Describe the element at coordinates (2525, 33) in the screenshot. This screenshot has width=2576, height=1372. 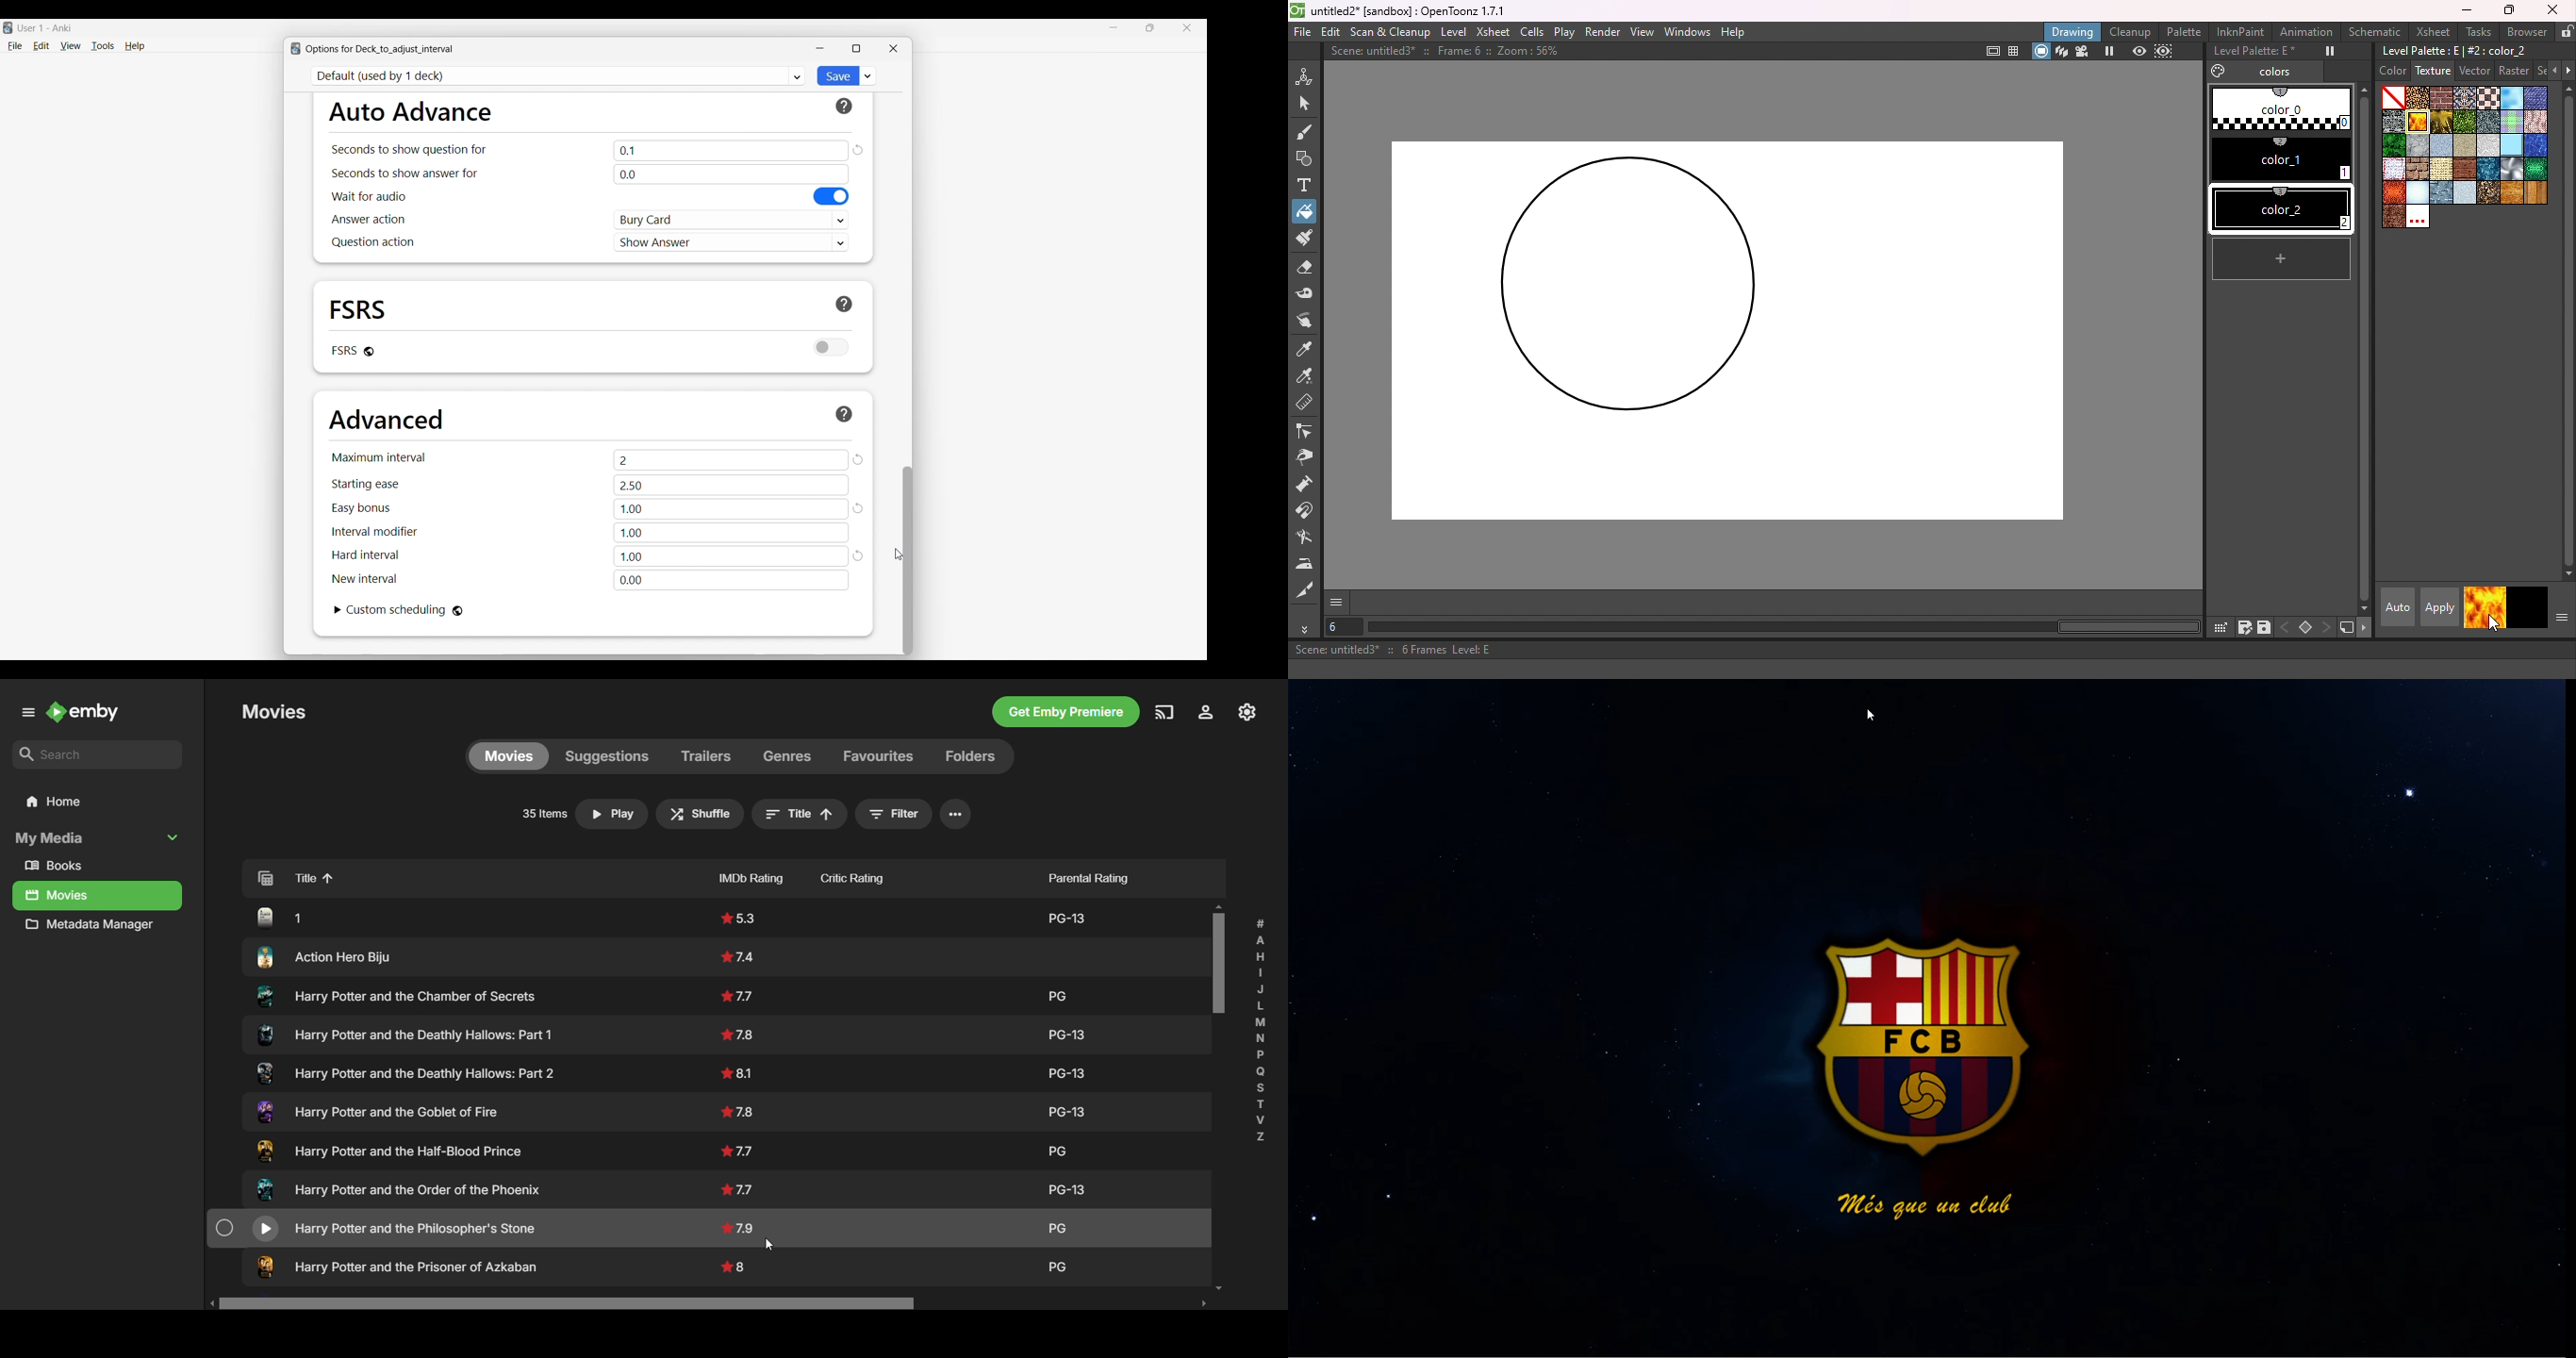
I see `Browser` at that location.